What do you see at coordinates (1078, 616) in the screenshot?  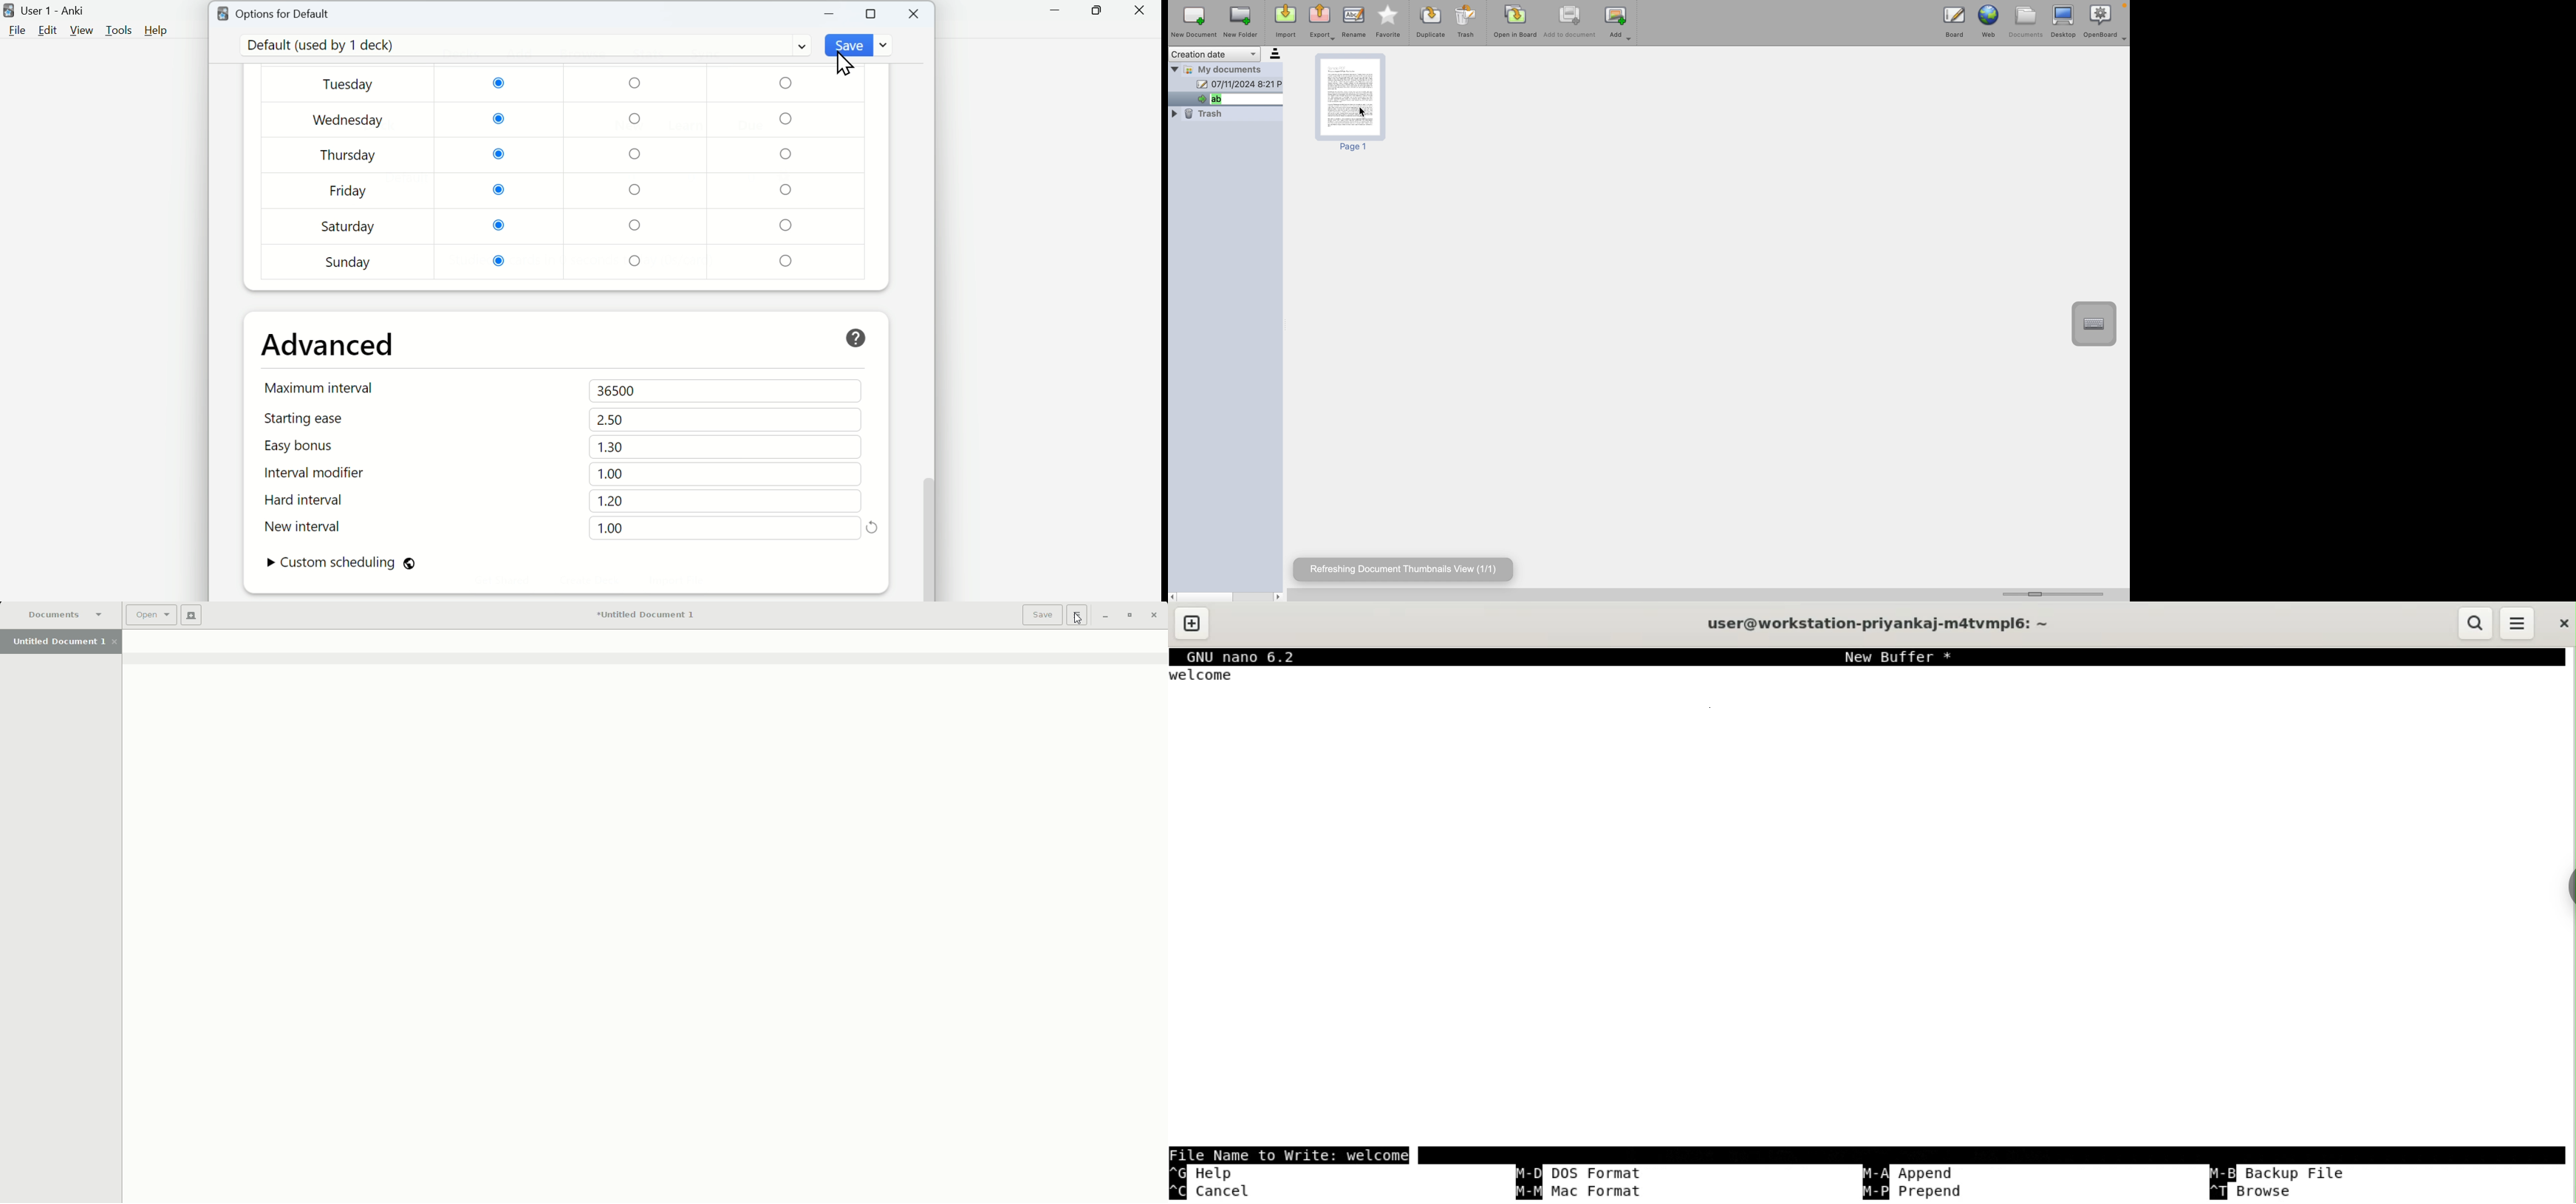 I see `Options` at bounding box center [1078, 616].